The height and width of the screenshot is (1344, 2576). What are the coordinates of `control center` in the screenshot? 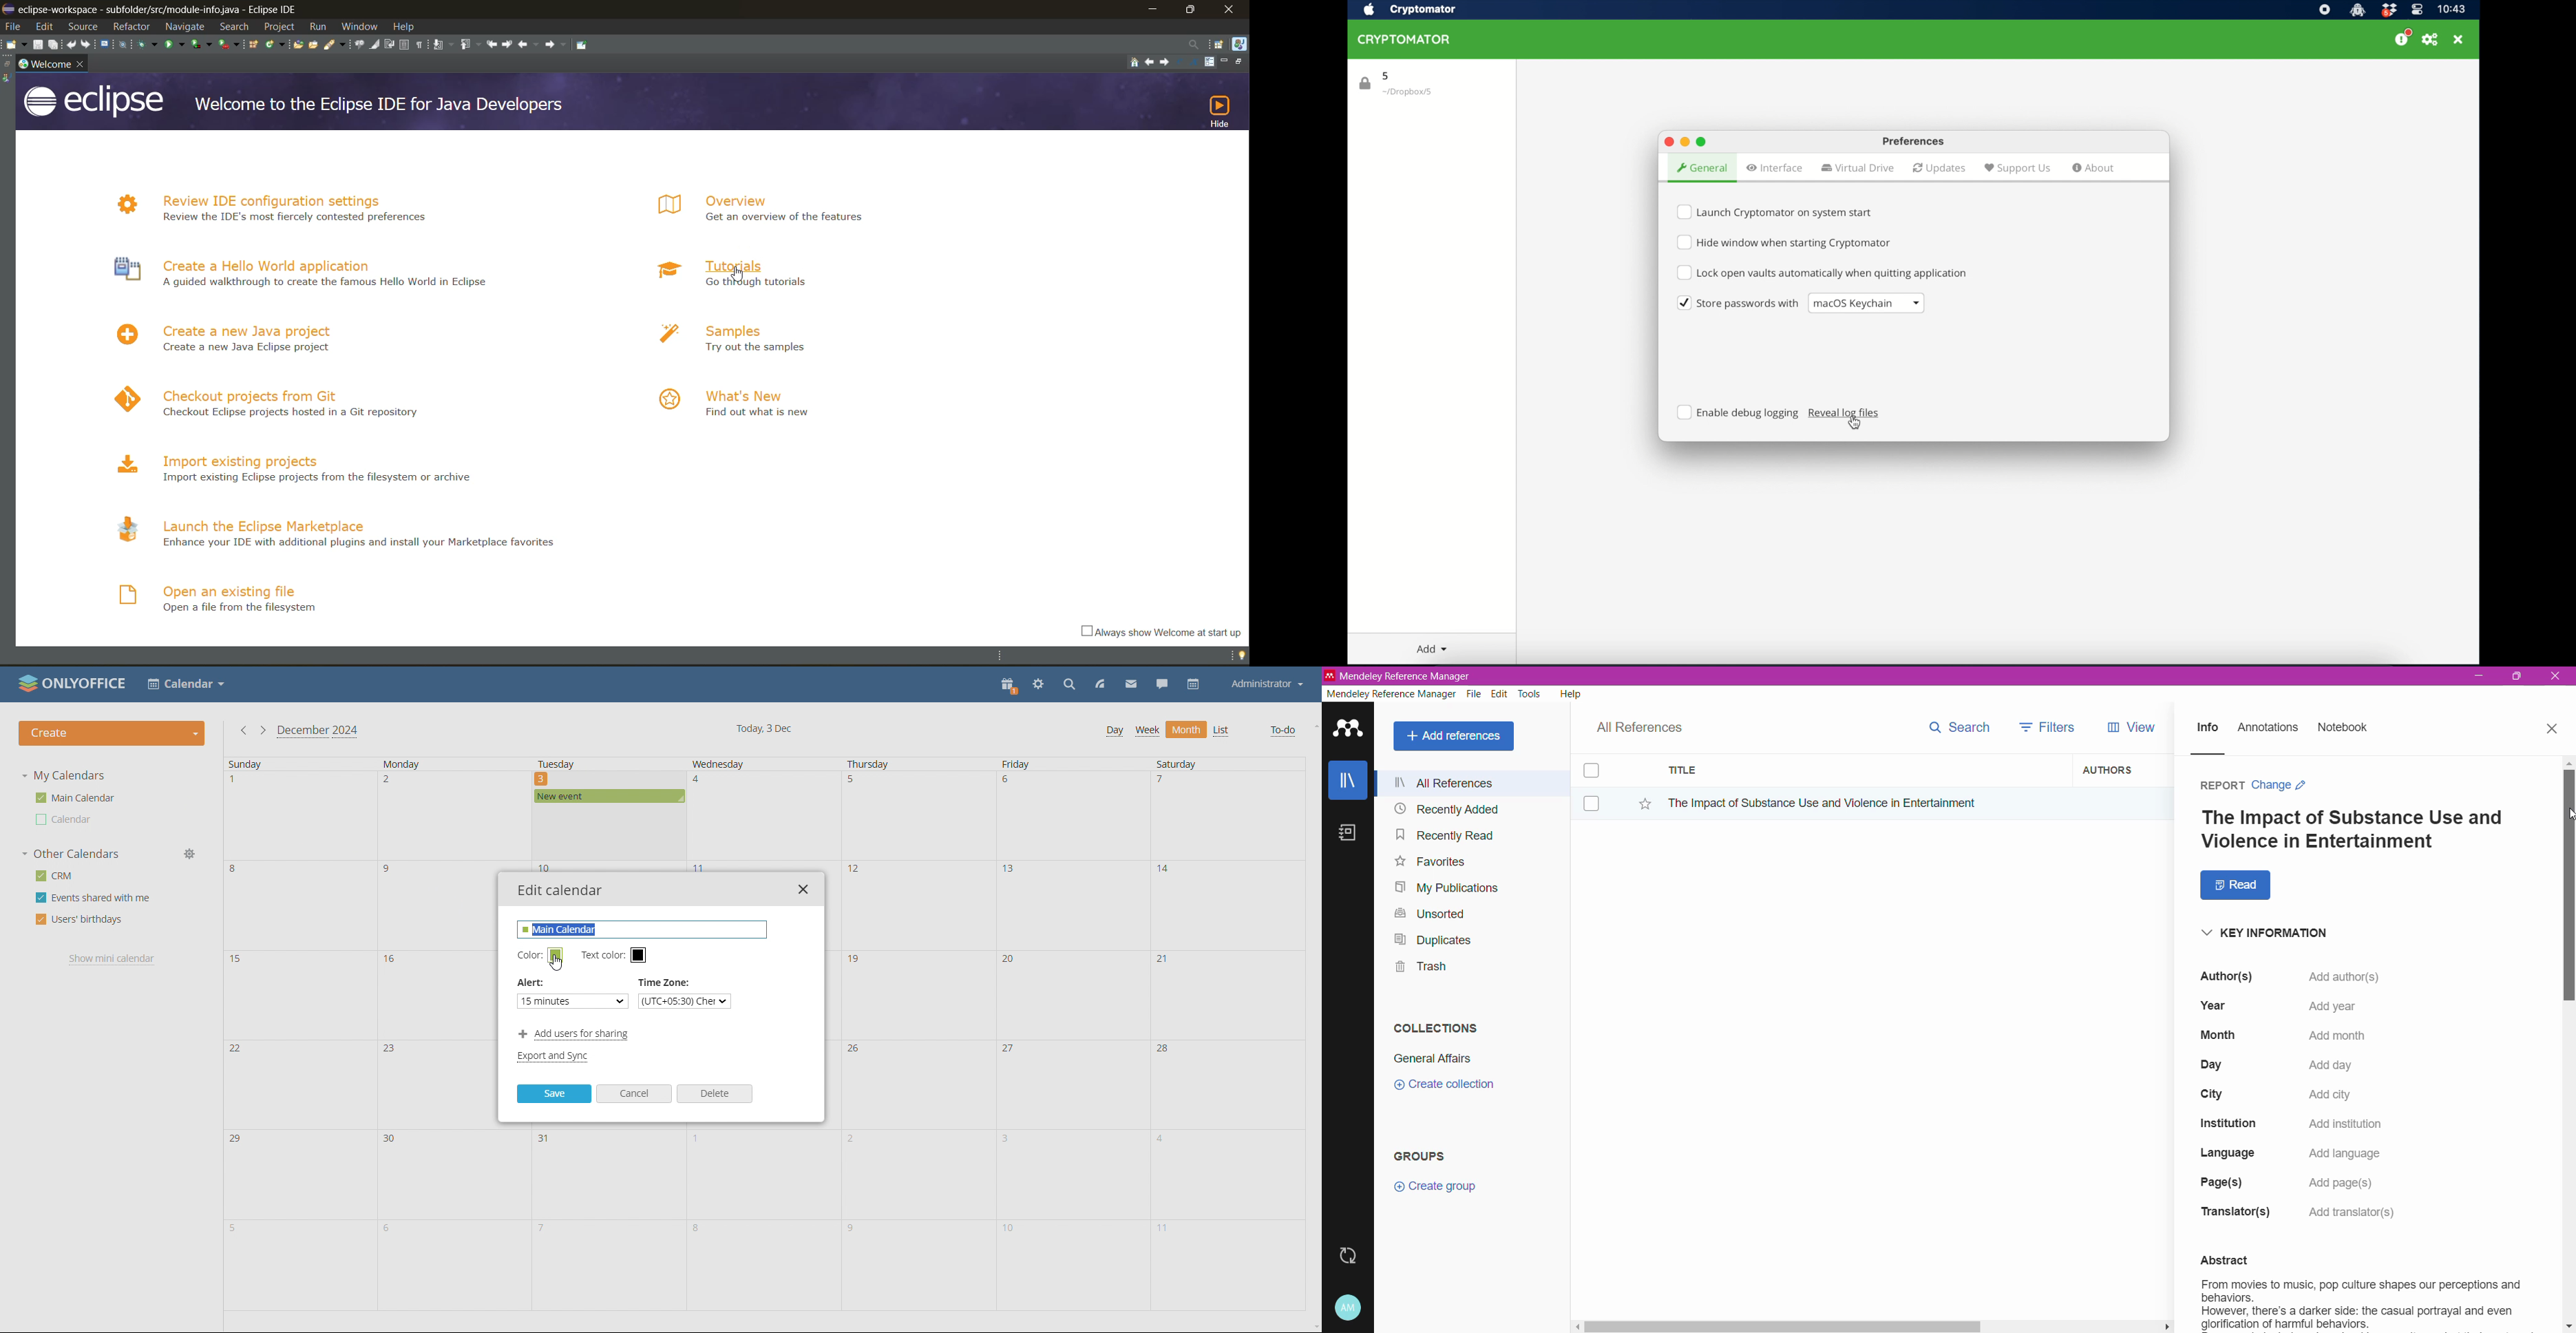 It's located at (2418, 9).